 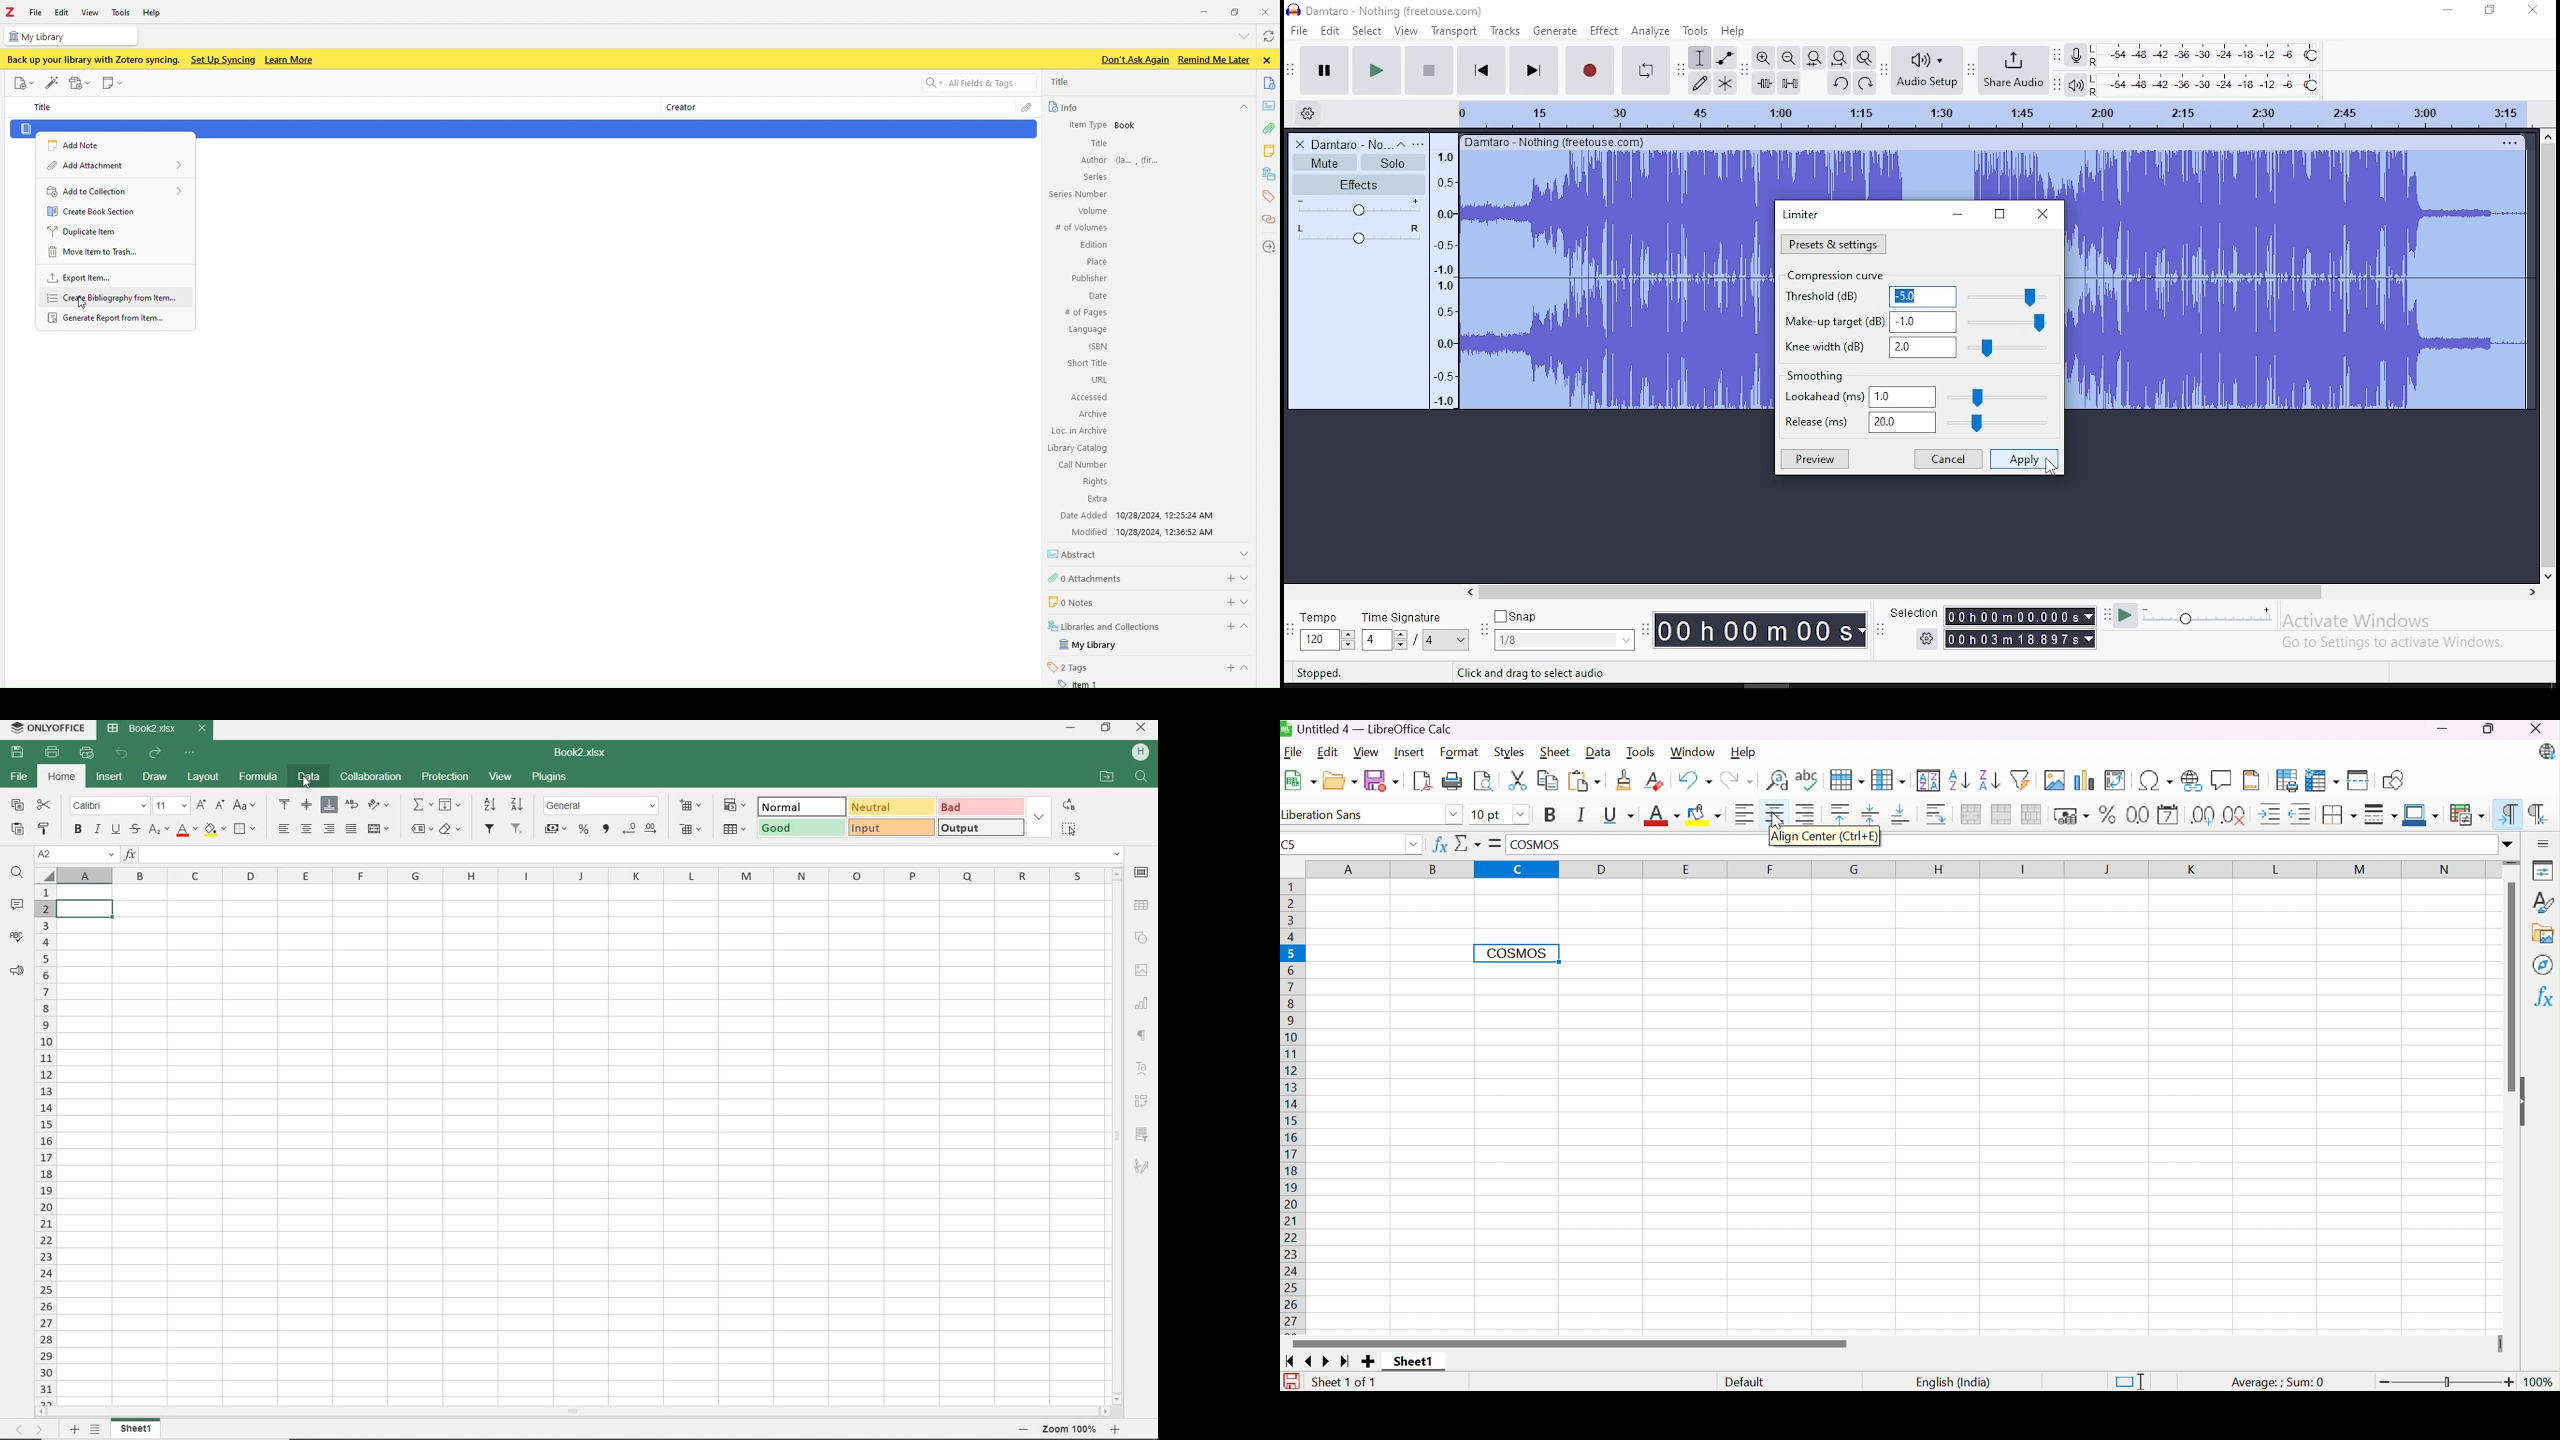 I want to click on Zoom In, so click(x=2509, y=1383).